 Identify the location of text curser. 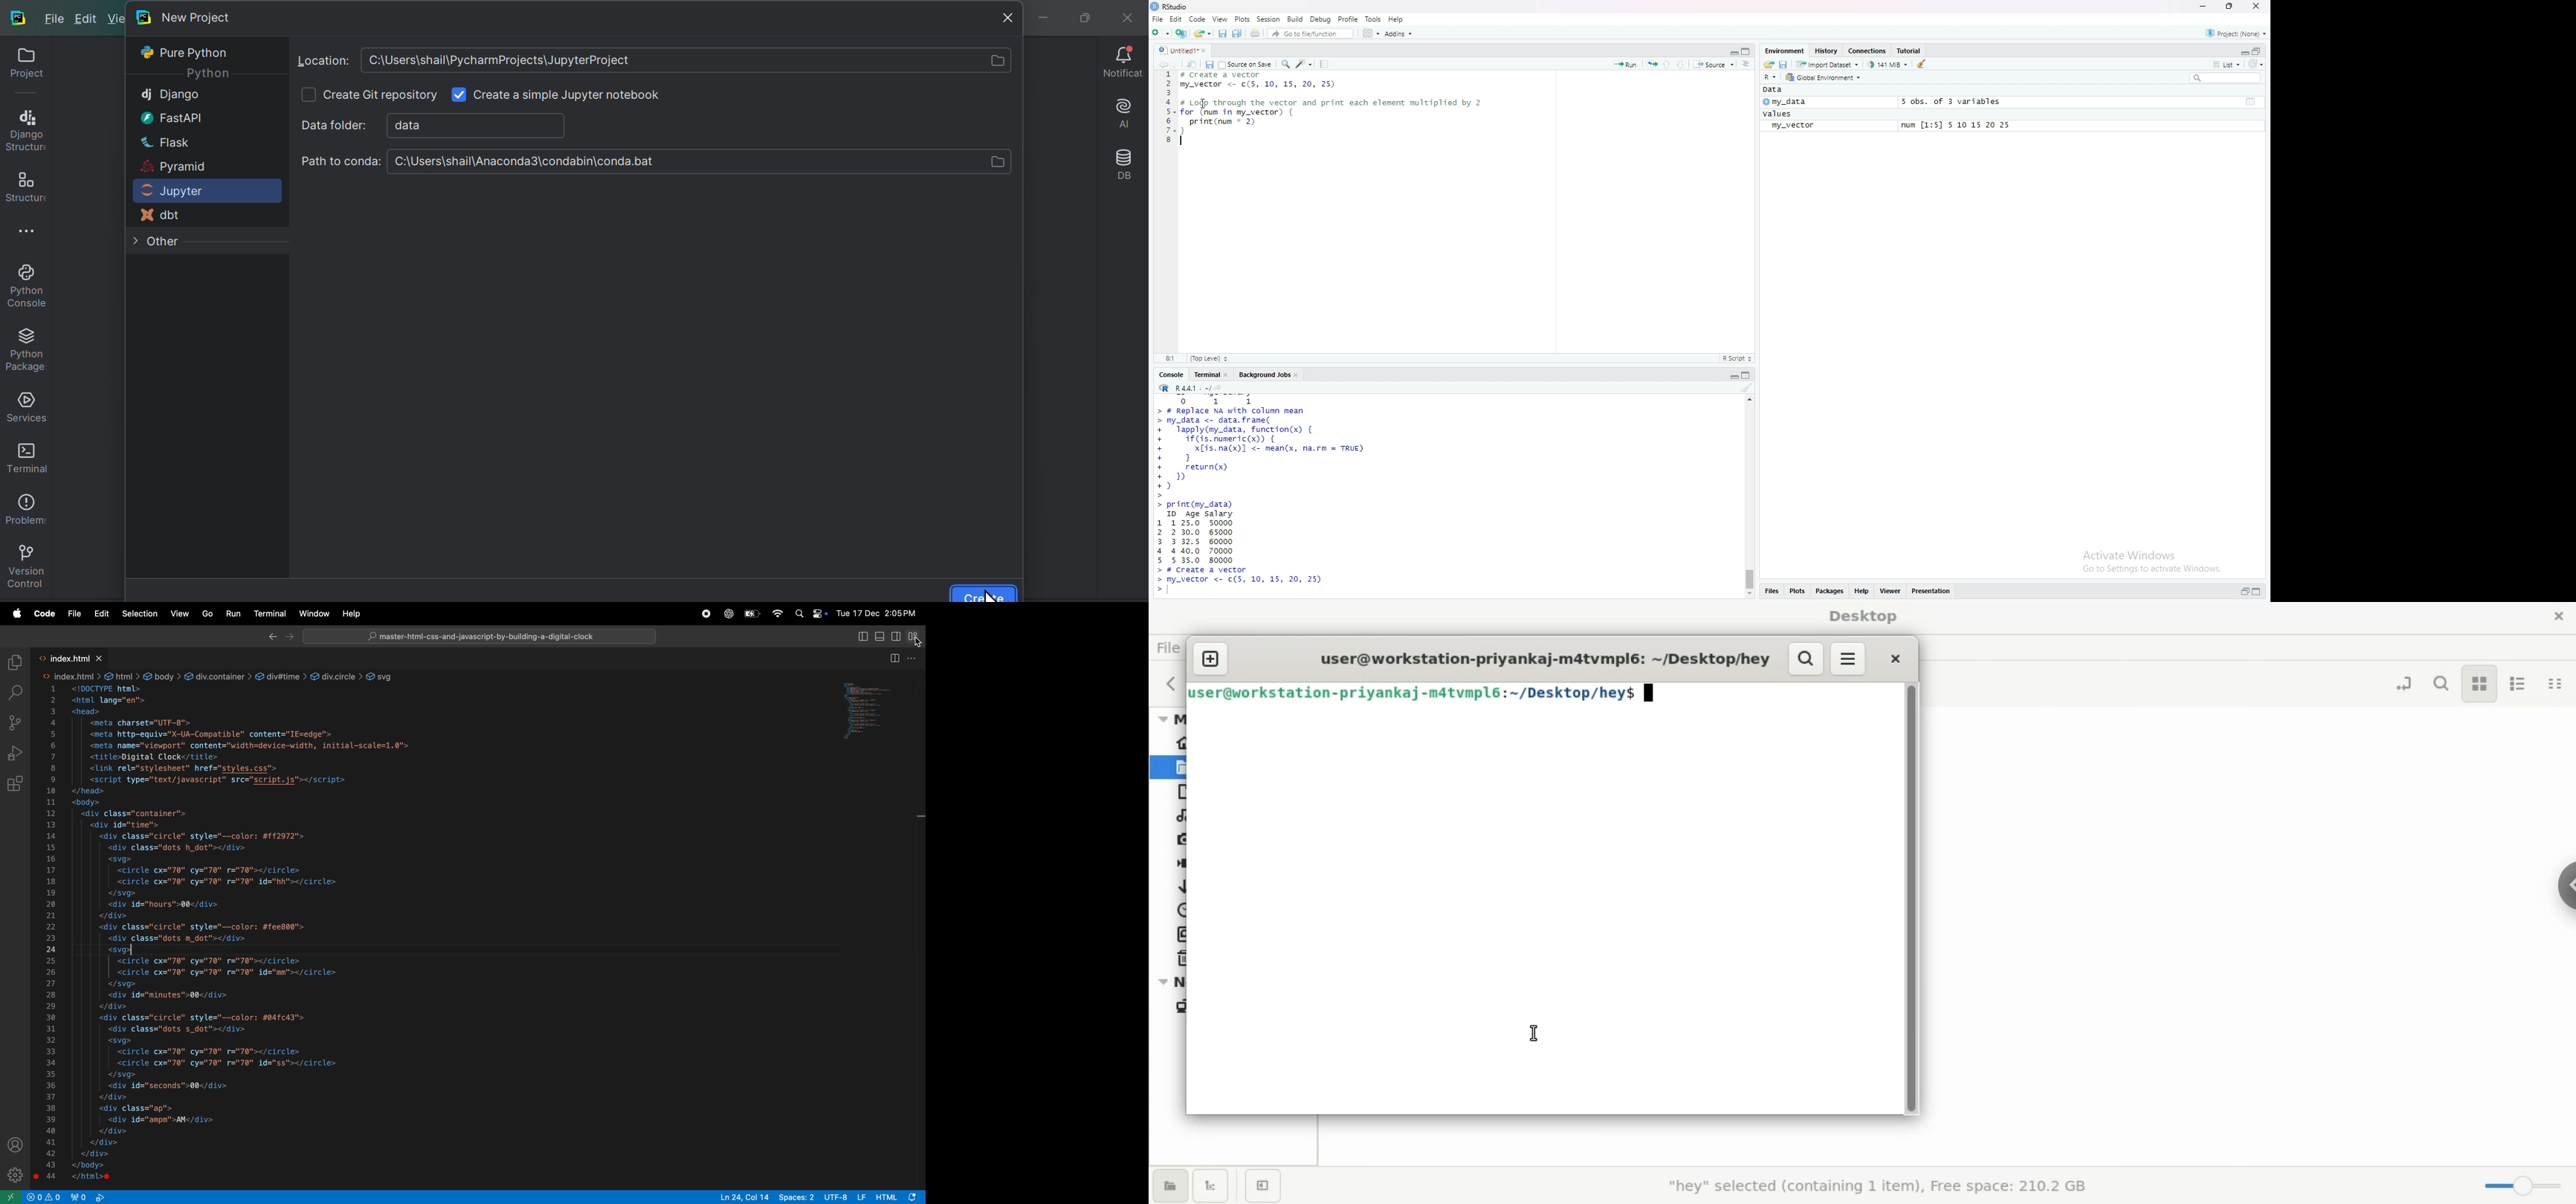
(1171, 590).